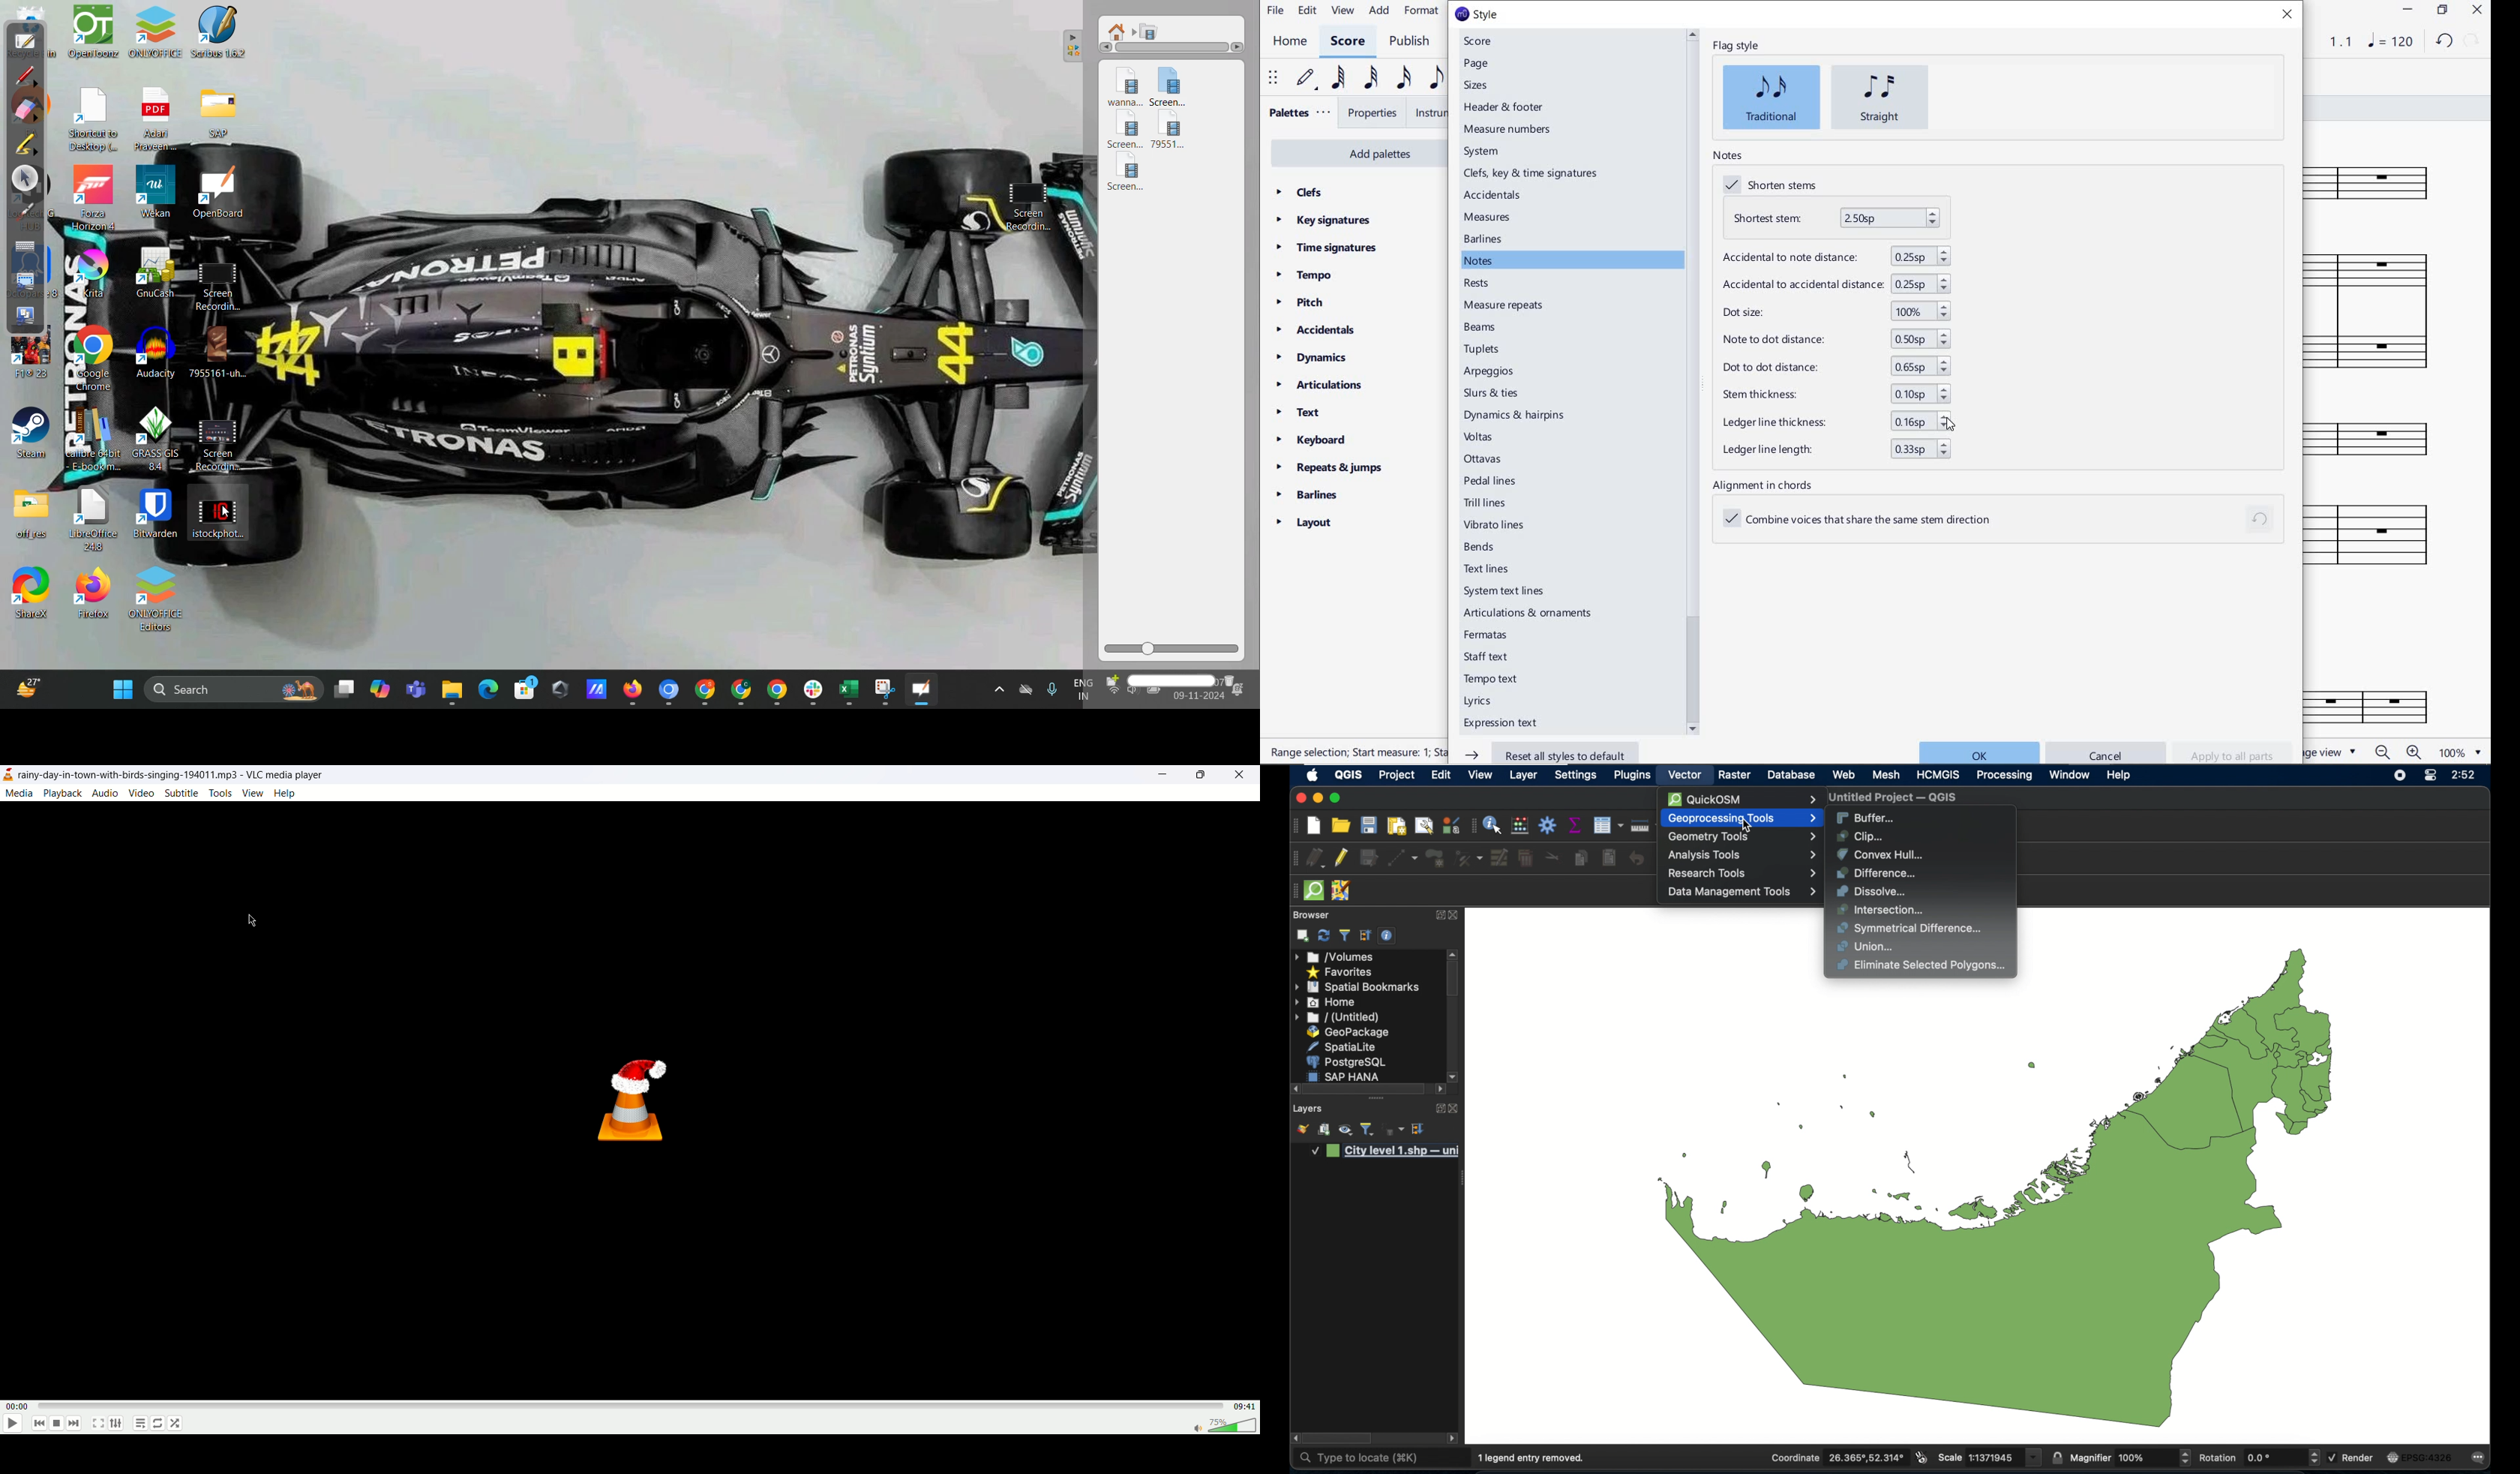  What do you see at coordinates (885, 688) in the screenshot?
I see `Minimized snipping tool` at bounding box center [885, 688].